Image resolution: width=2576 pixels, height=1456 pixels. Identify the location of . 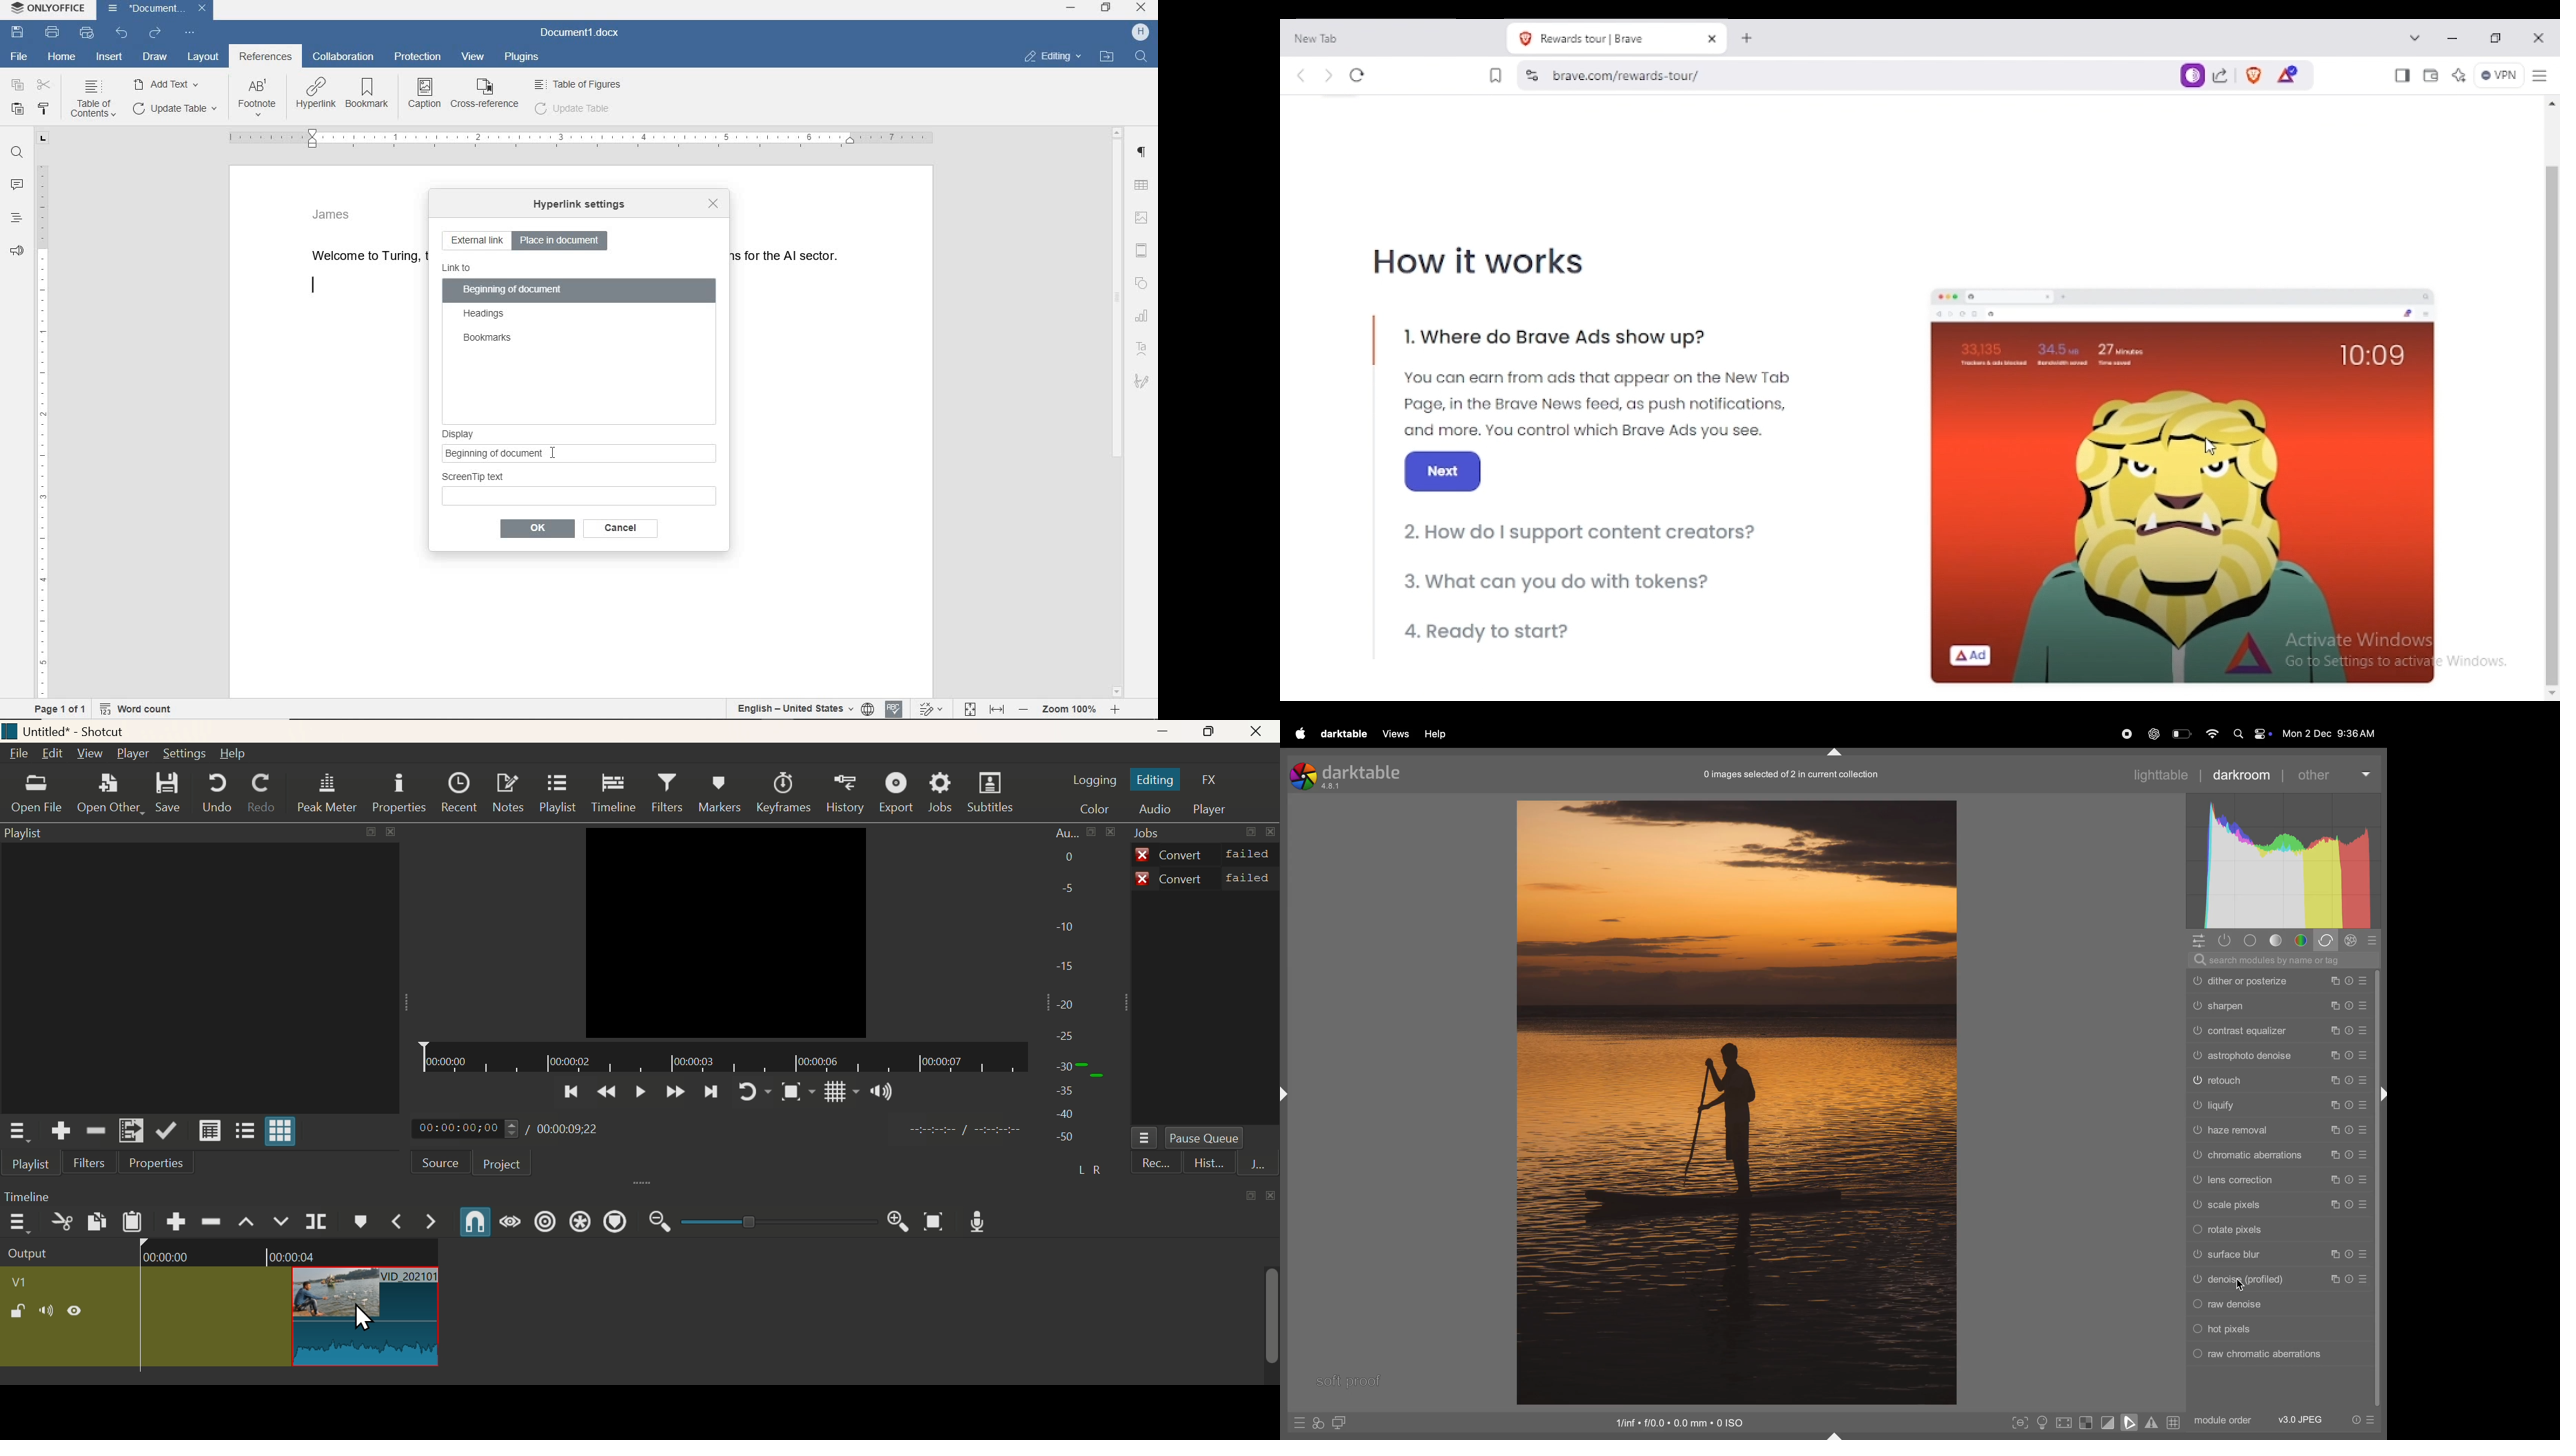
(163, 1167).